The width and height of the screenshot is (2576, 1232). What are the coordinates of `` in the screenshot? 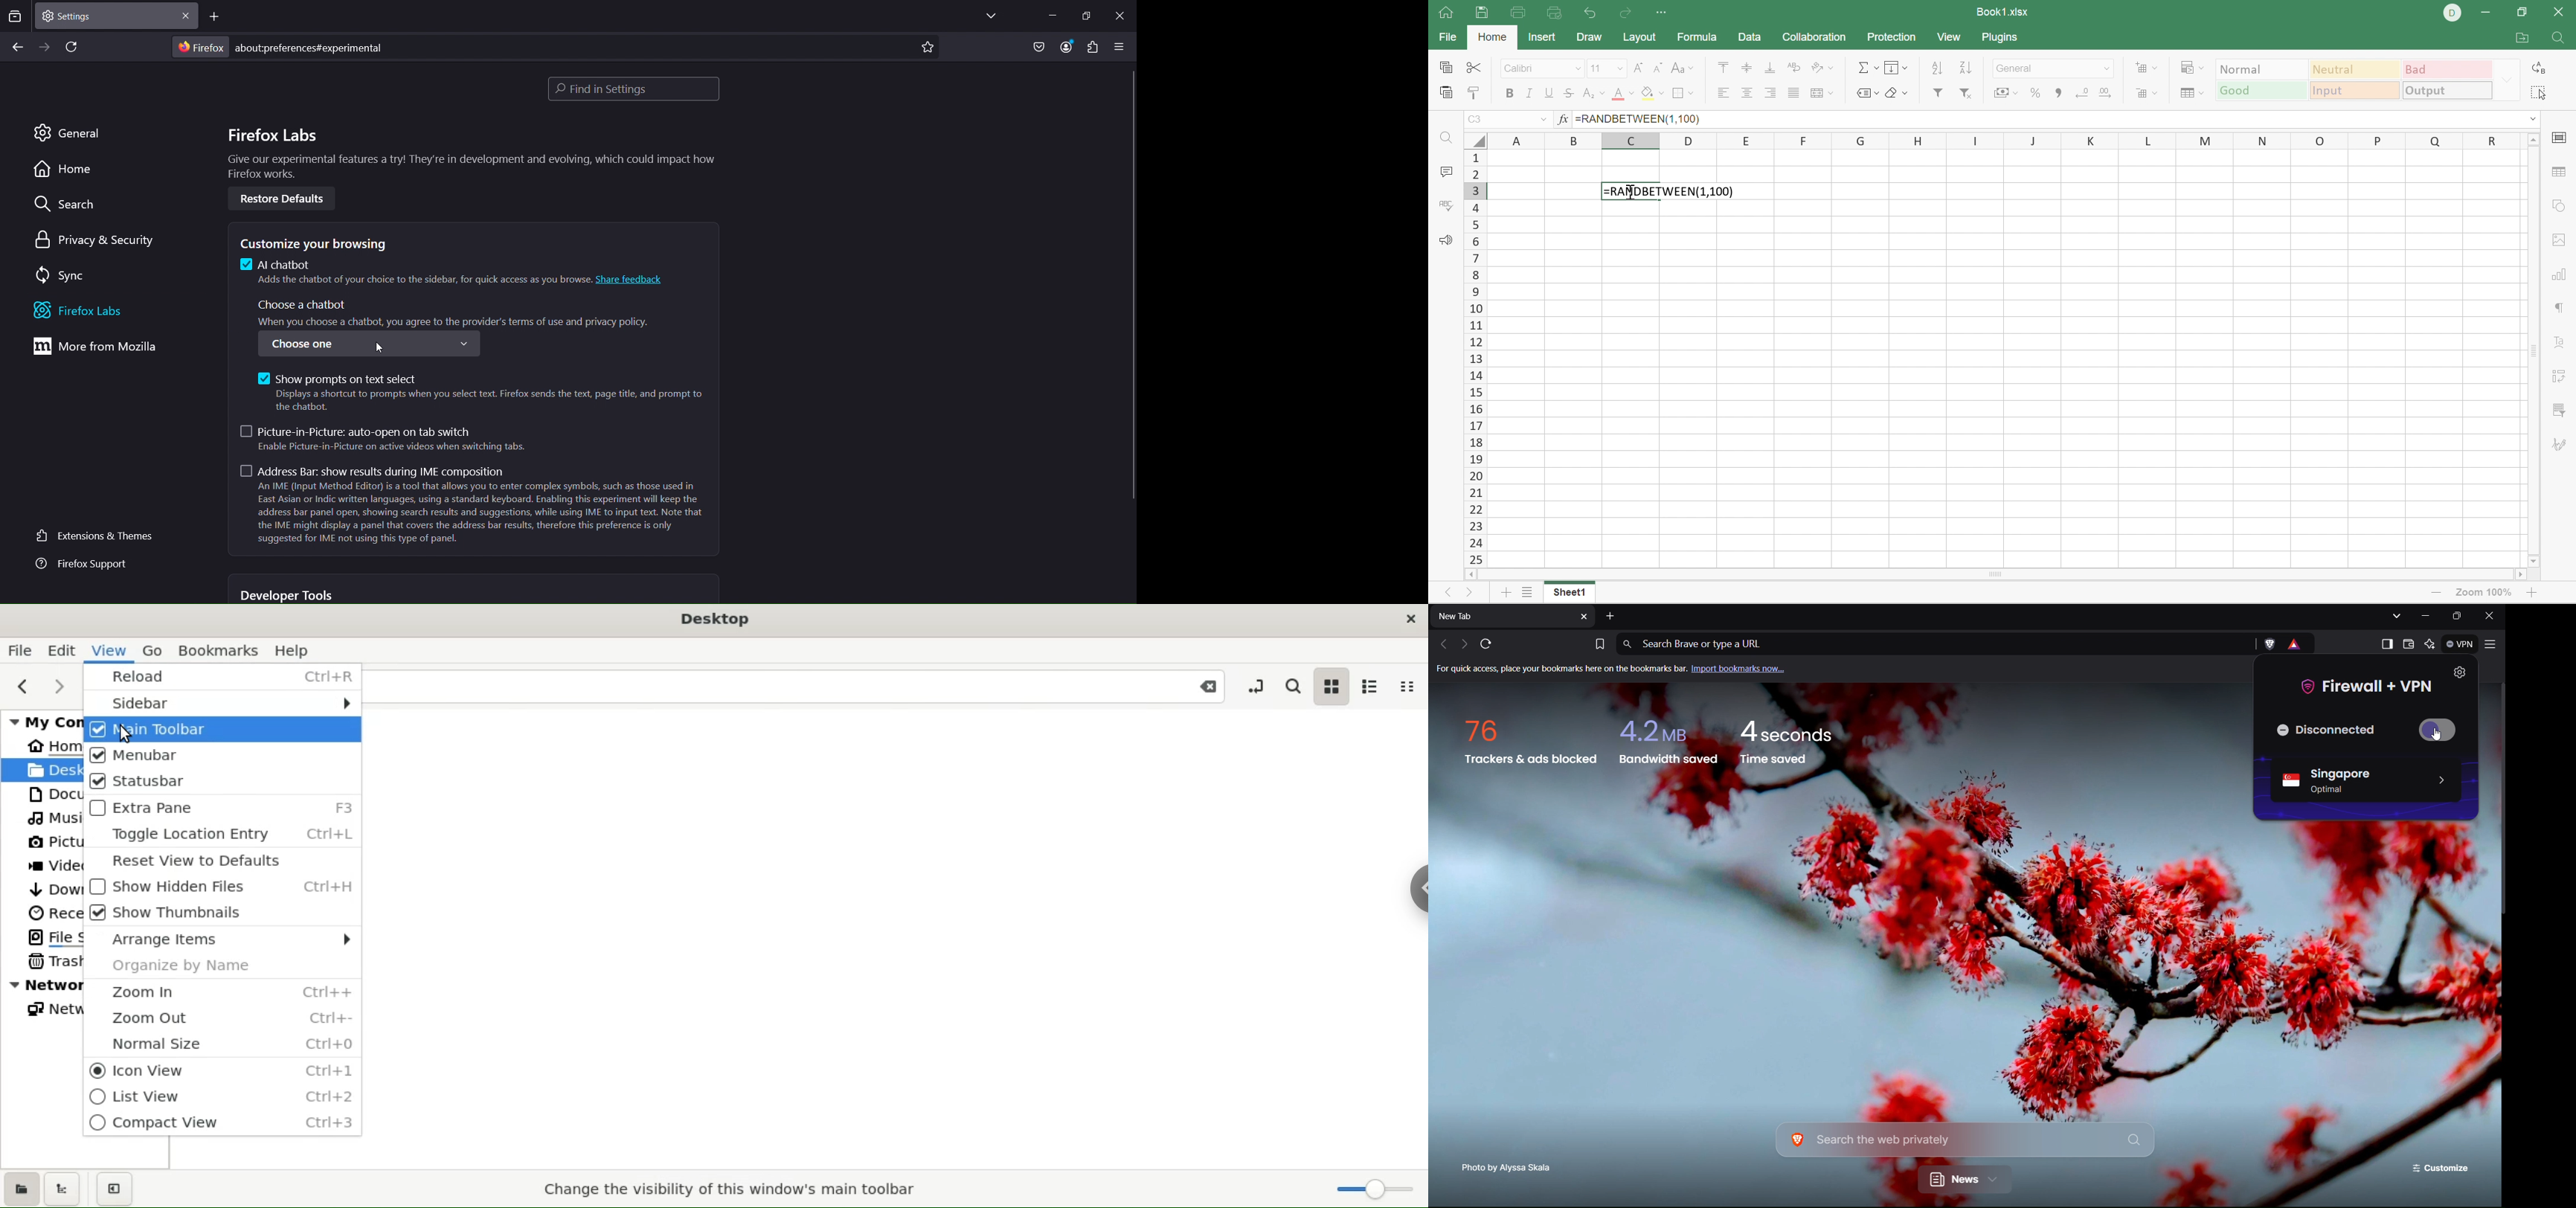 It's located at (2438, 736).